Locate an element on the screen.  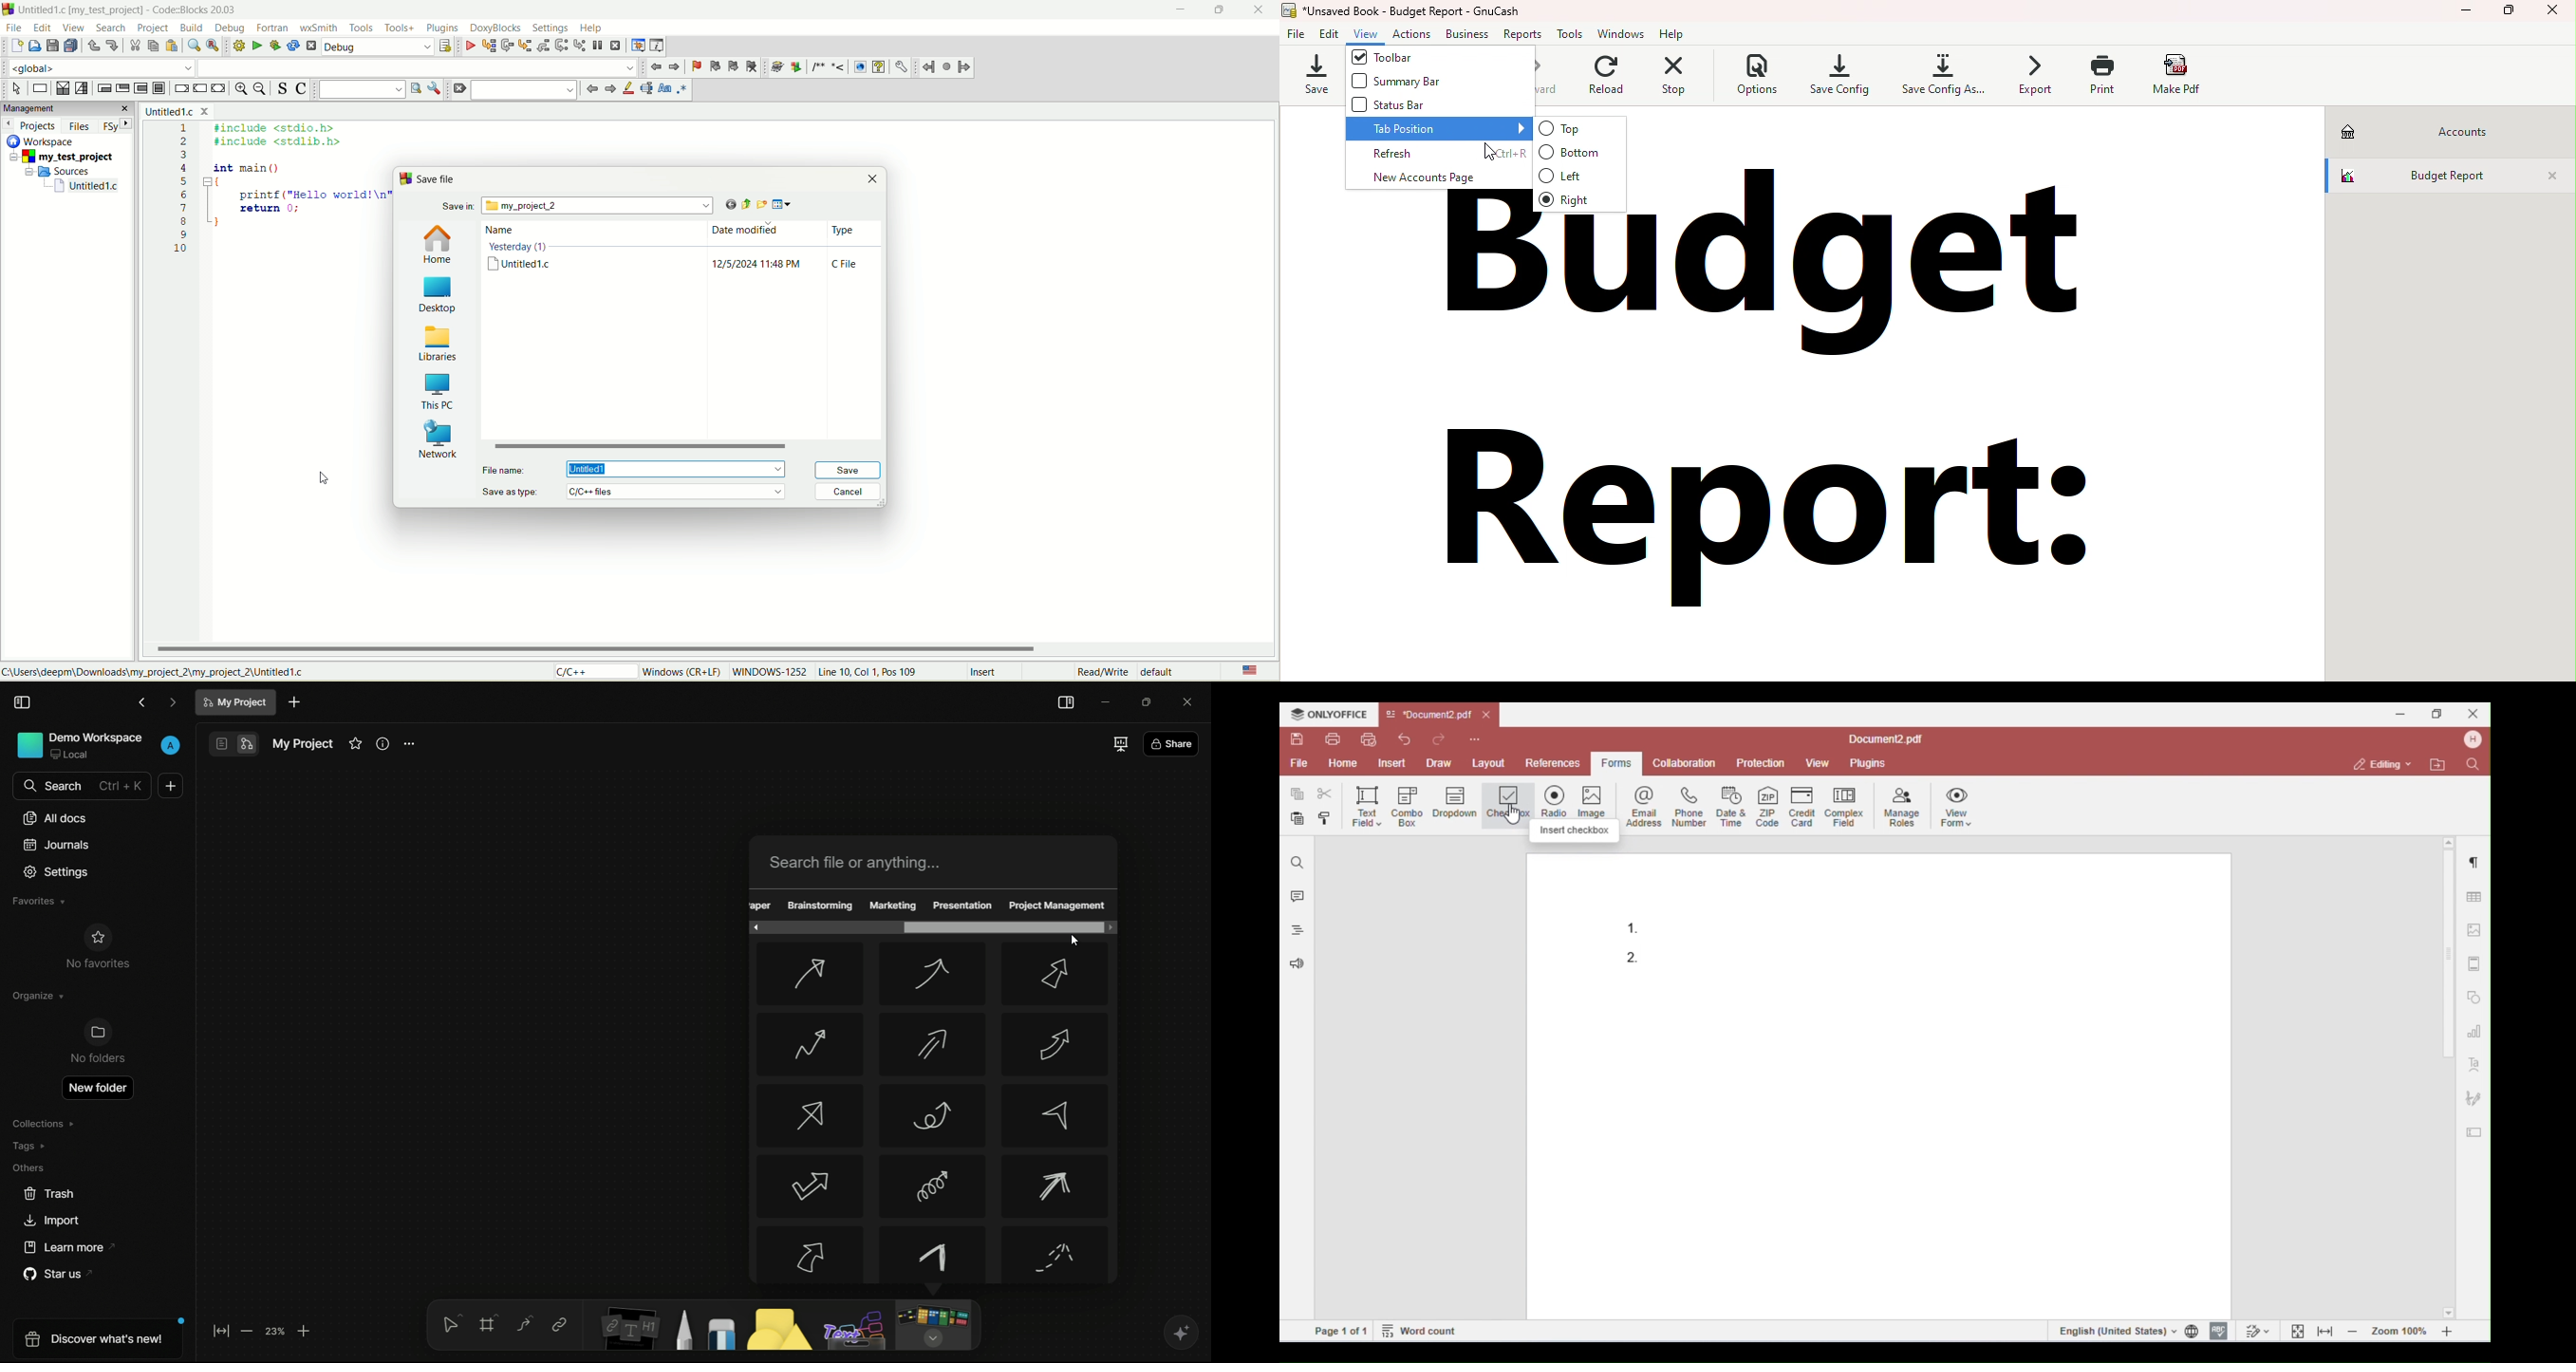
tags is located at coordinates (30, 1146).